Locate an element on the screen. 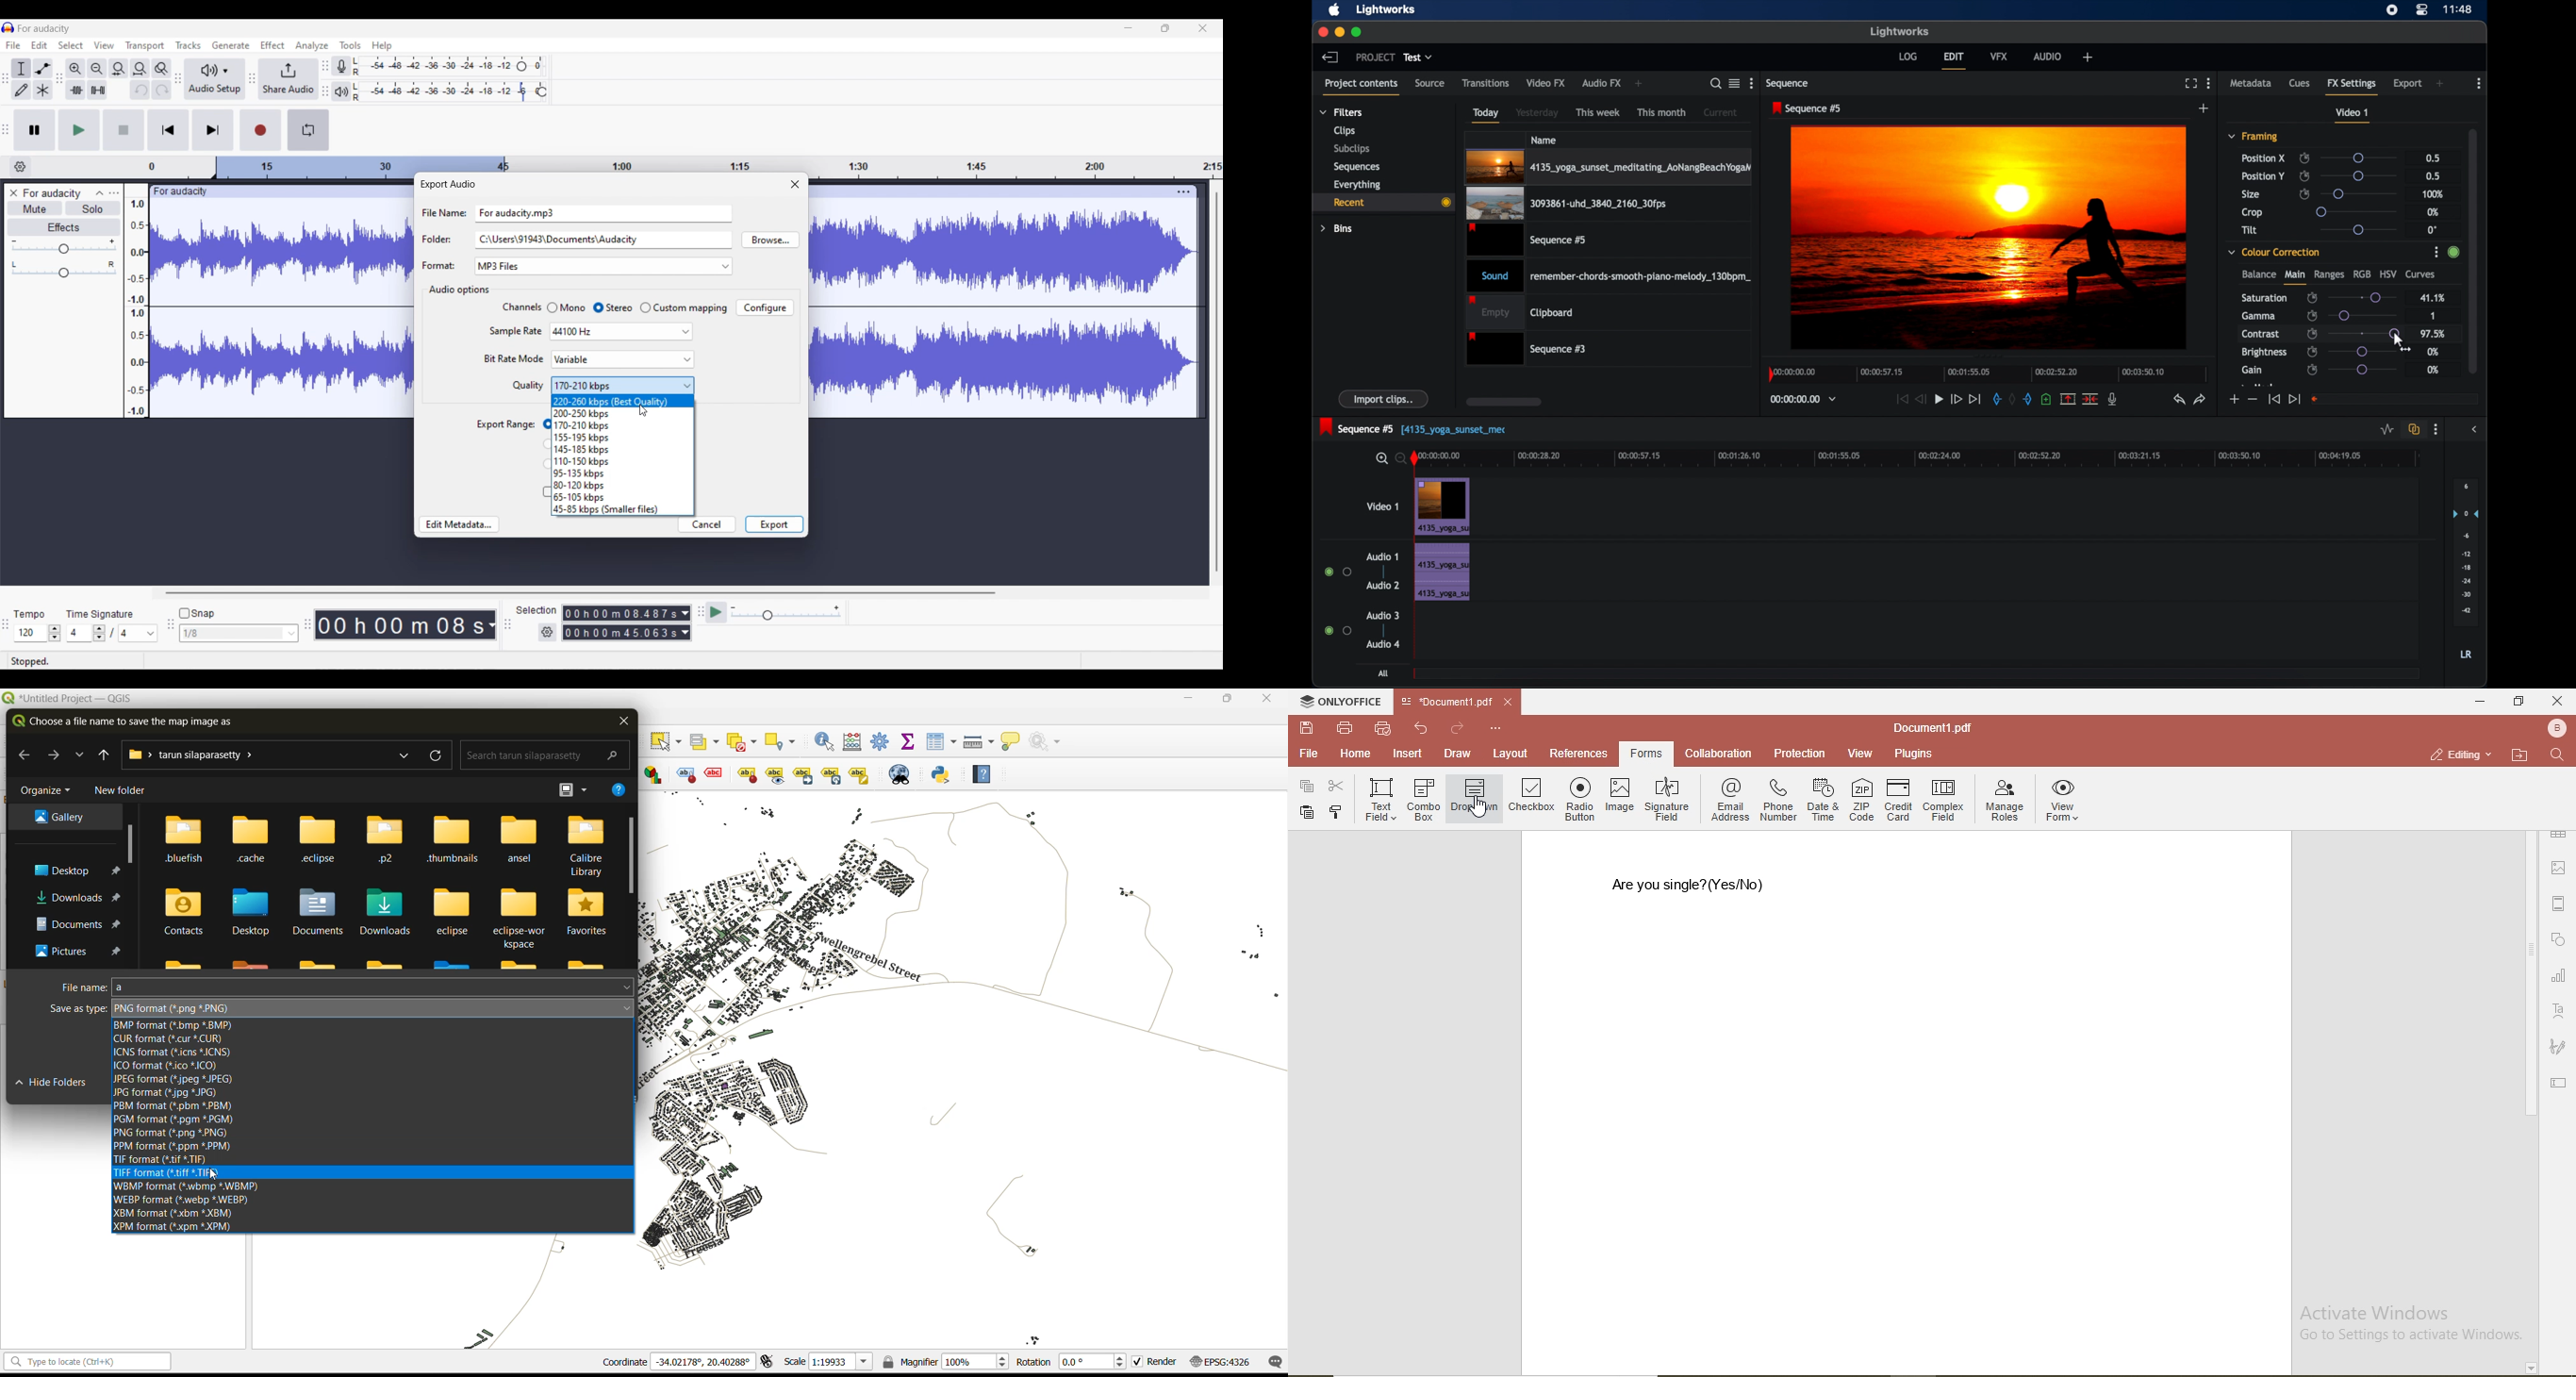 The height and width of the screenshot is (1400, 2576). Play at speed/Play at speed once is located at coordinates (718, 612).